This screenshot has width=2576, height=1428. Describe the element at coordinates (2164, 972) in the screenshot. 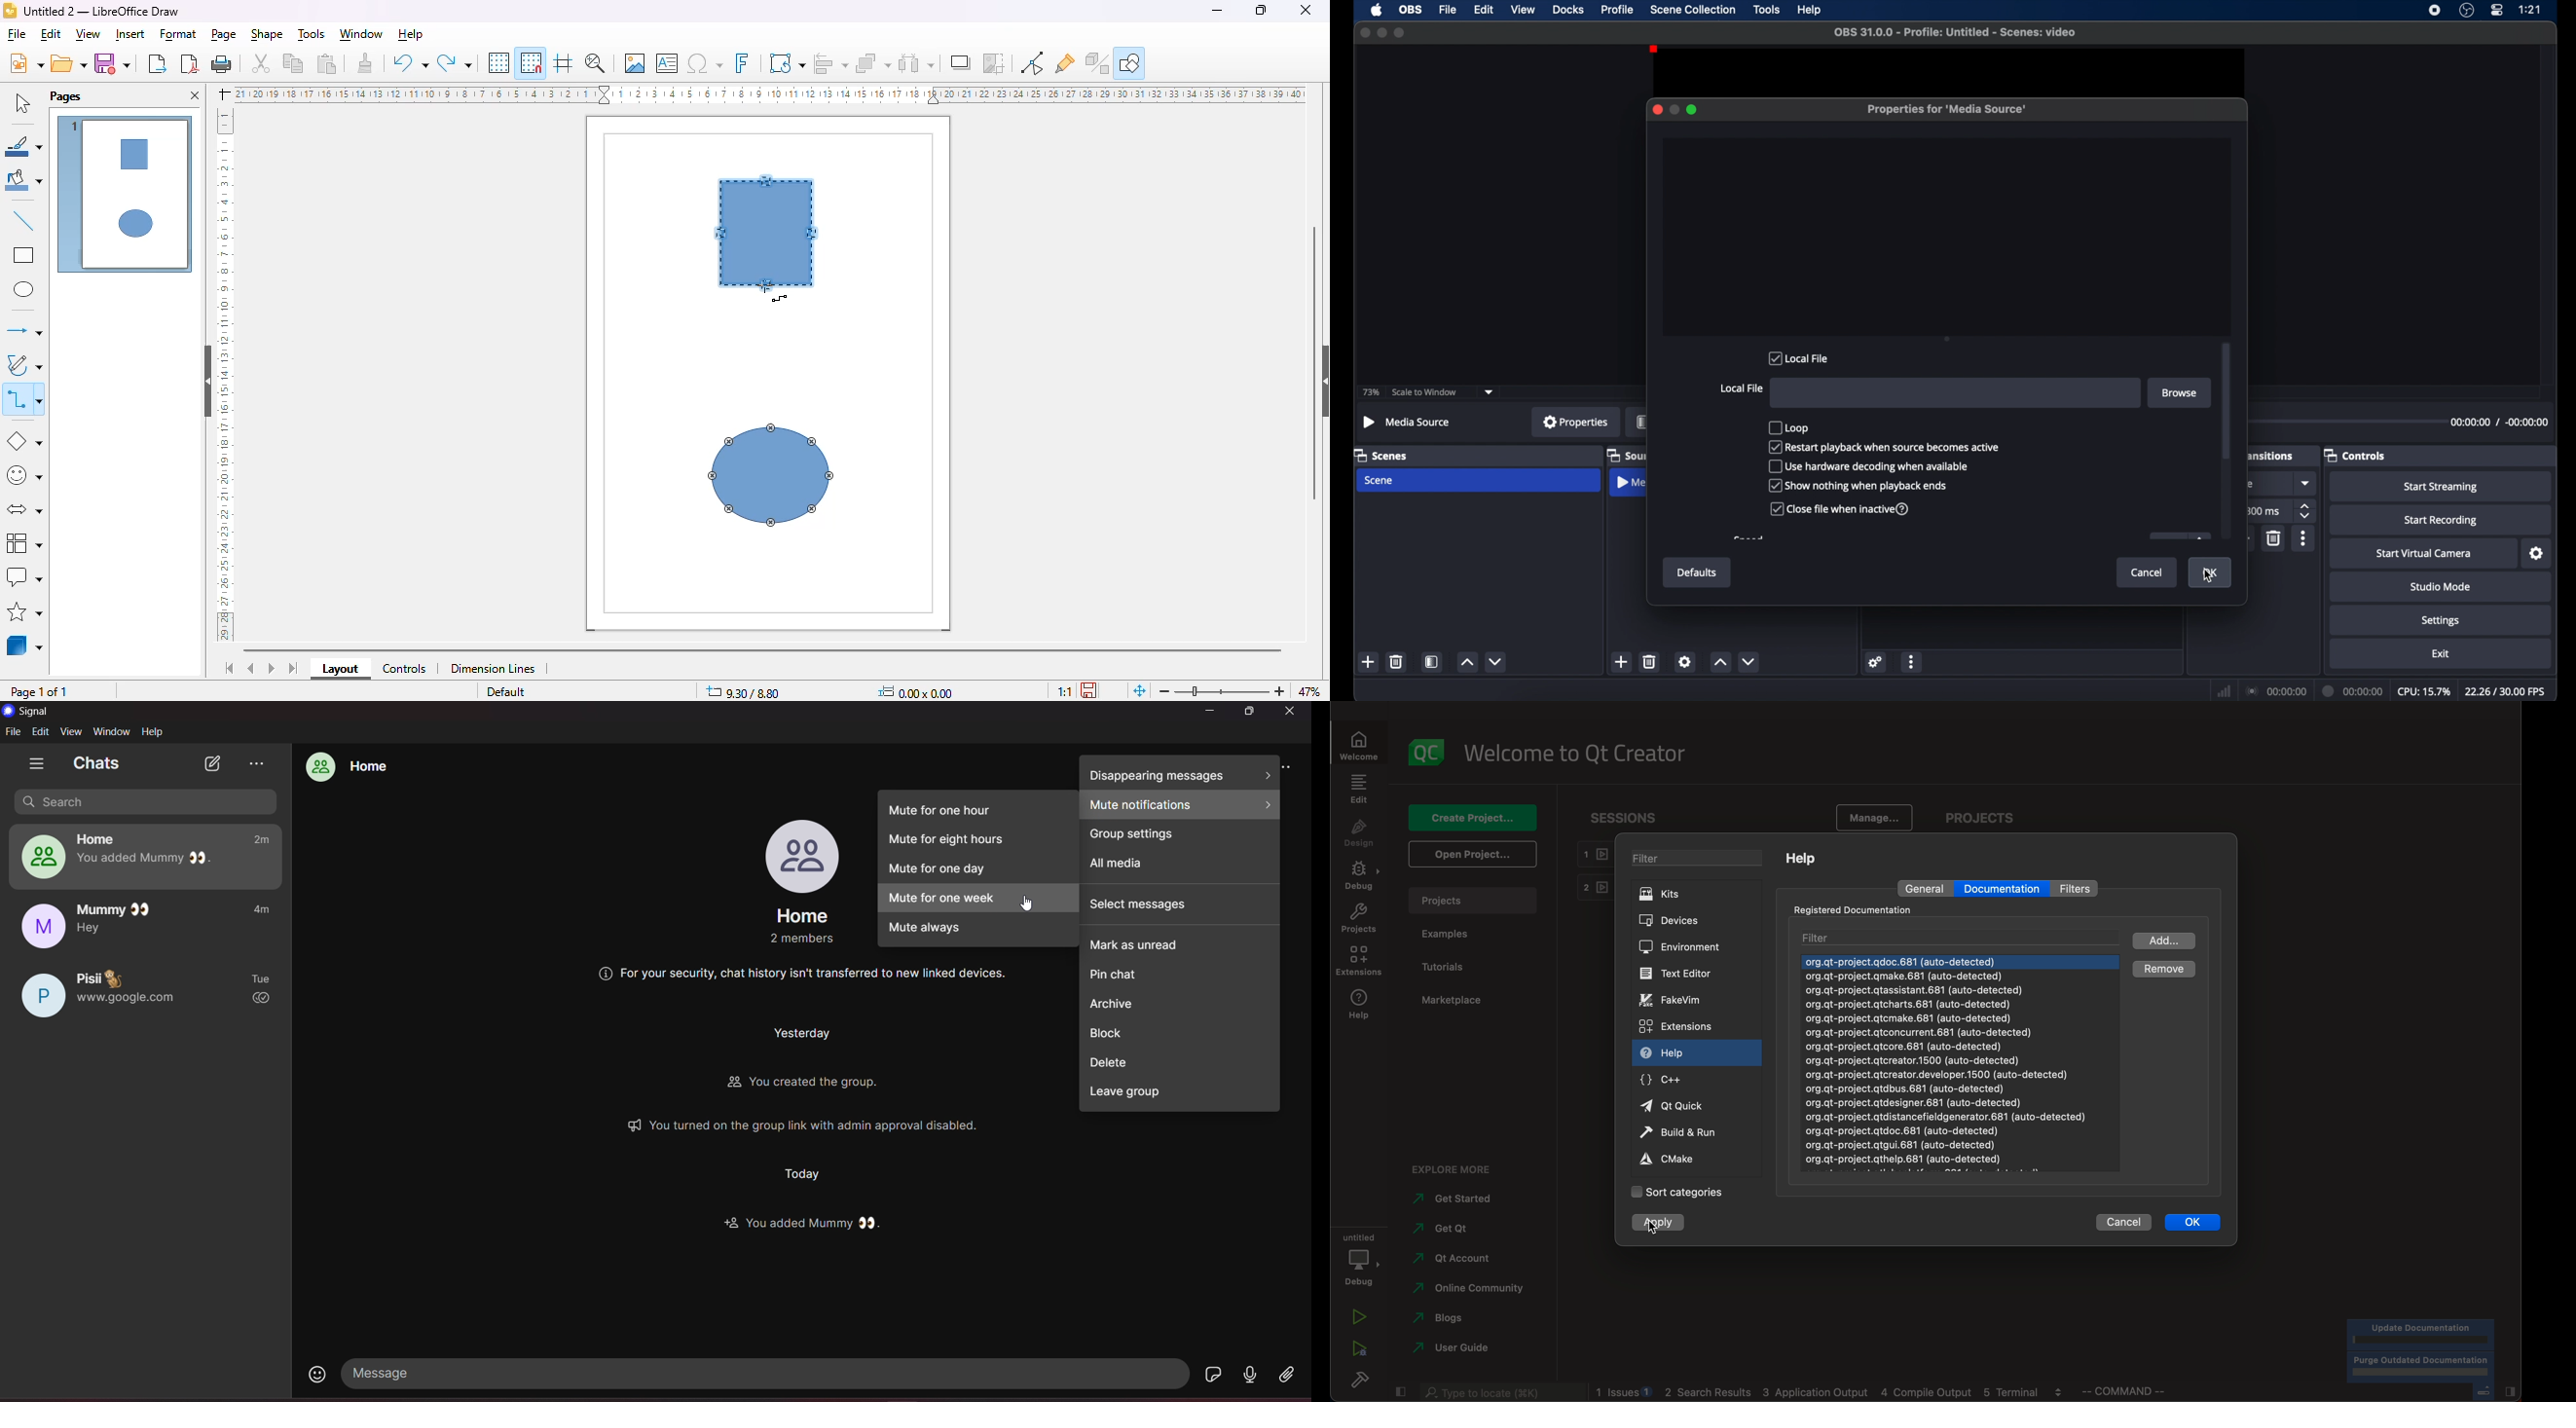

I see `cursor` at that location.